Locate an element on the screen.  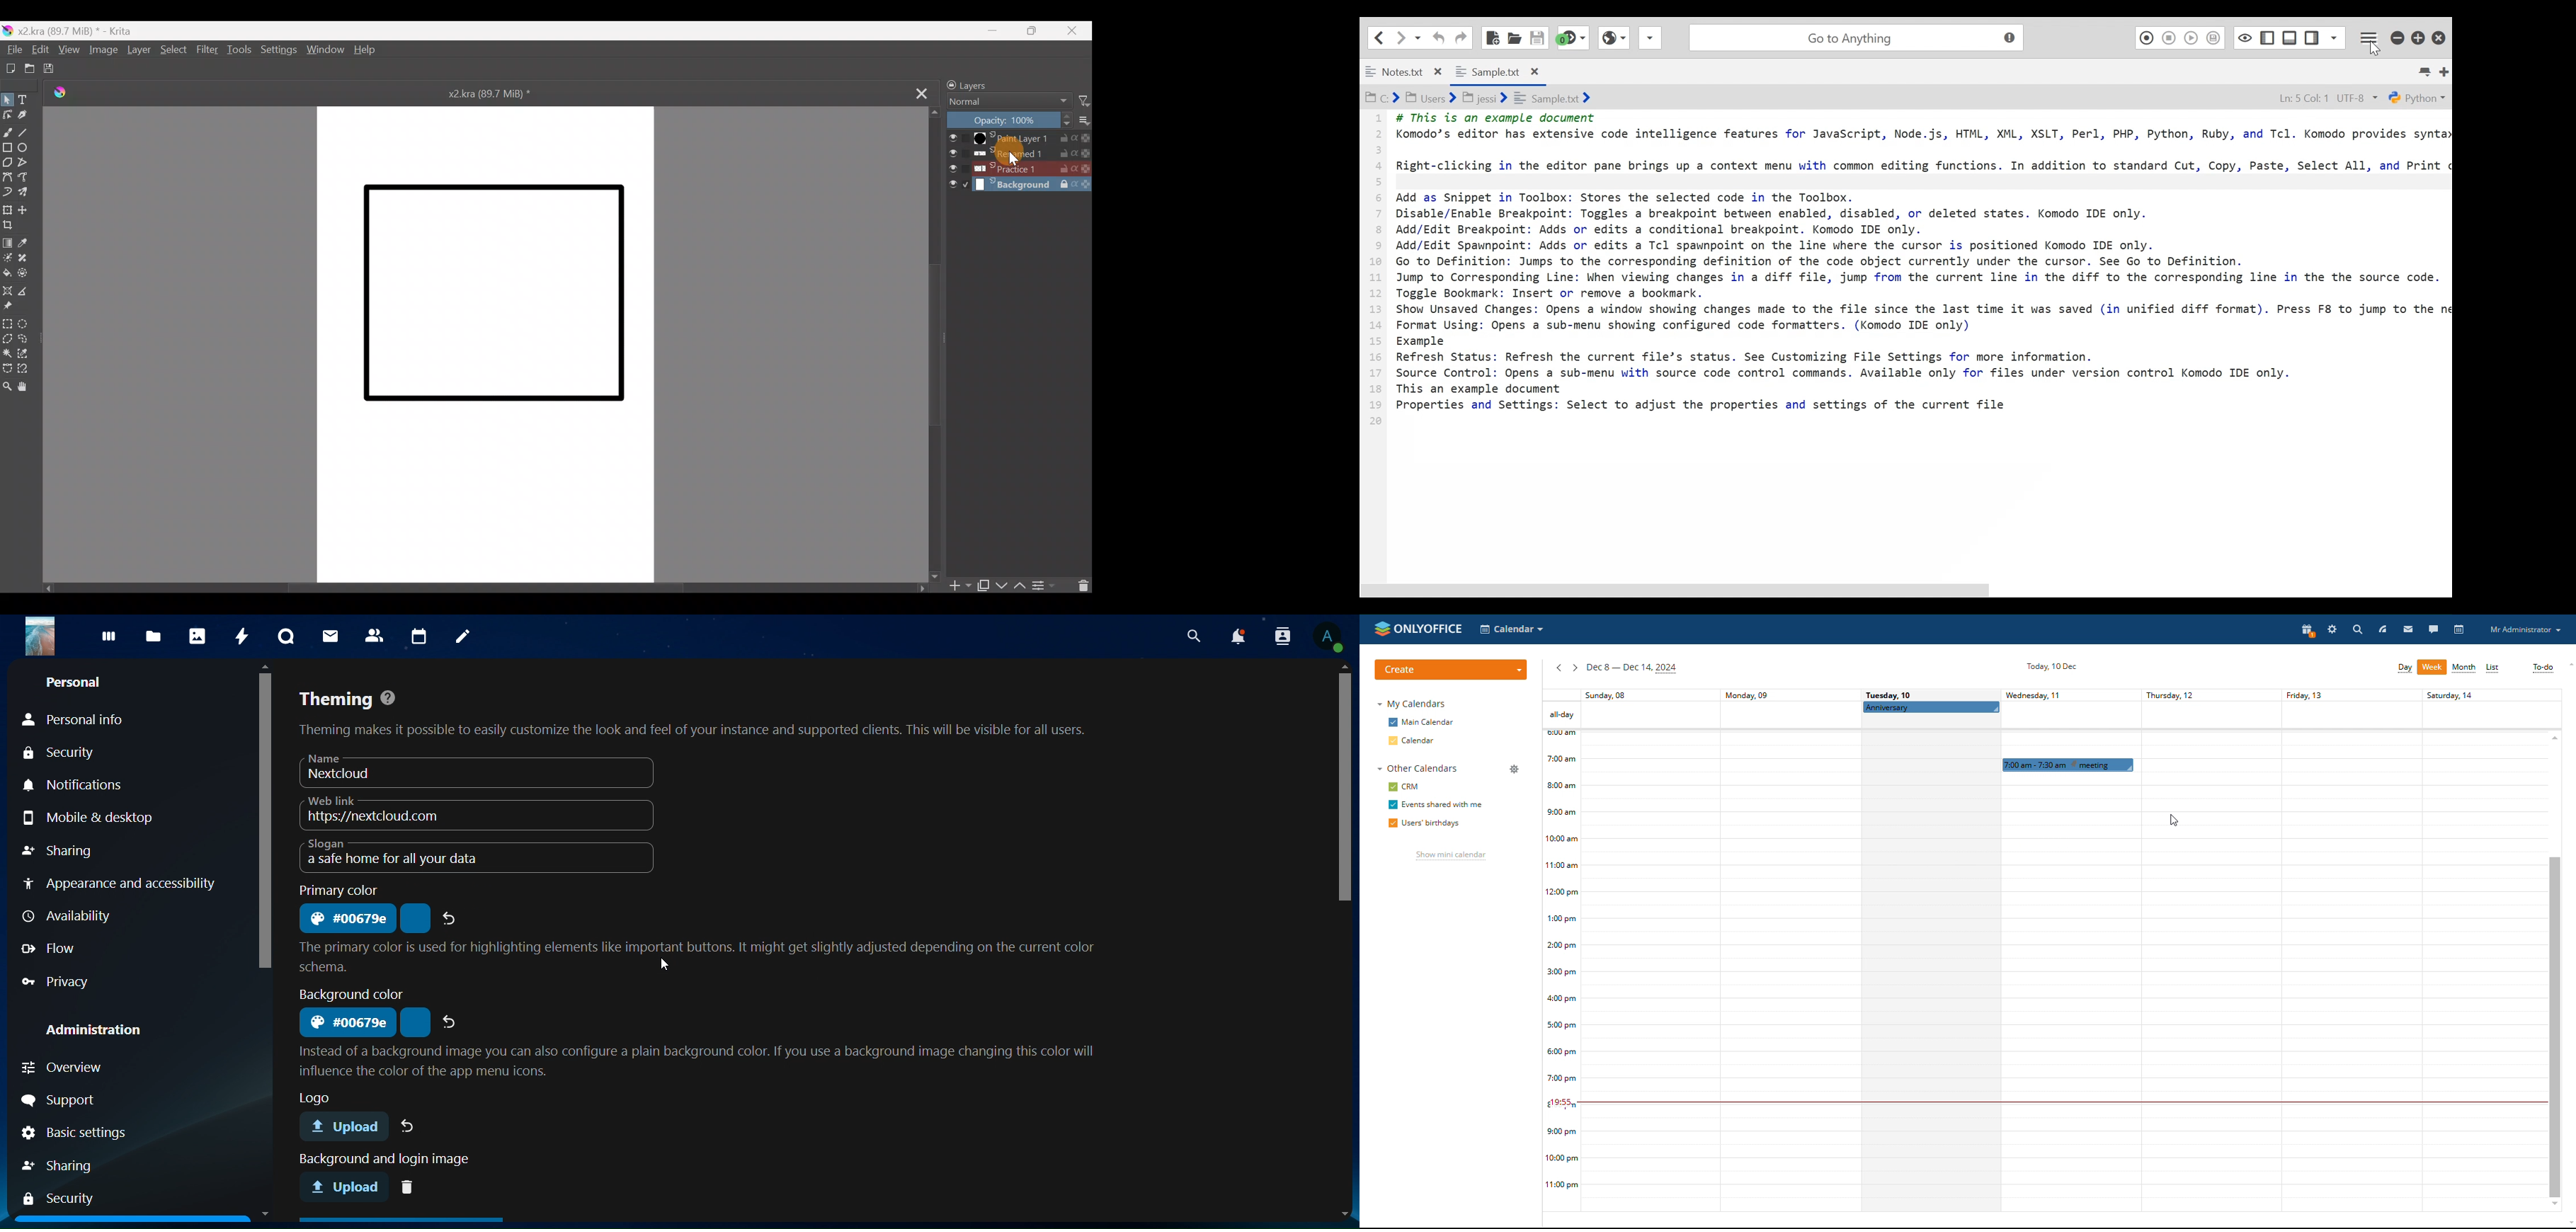
personal is located at coordinates (80, 683).